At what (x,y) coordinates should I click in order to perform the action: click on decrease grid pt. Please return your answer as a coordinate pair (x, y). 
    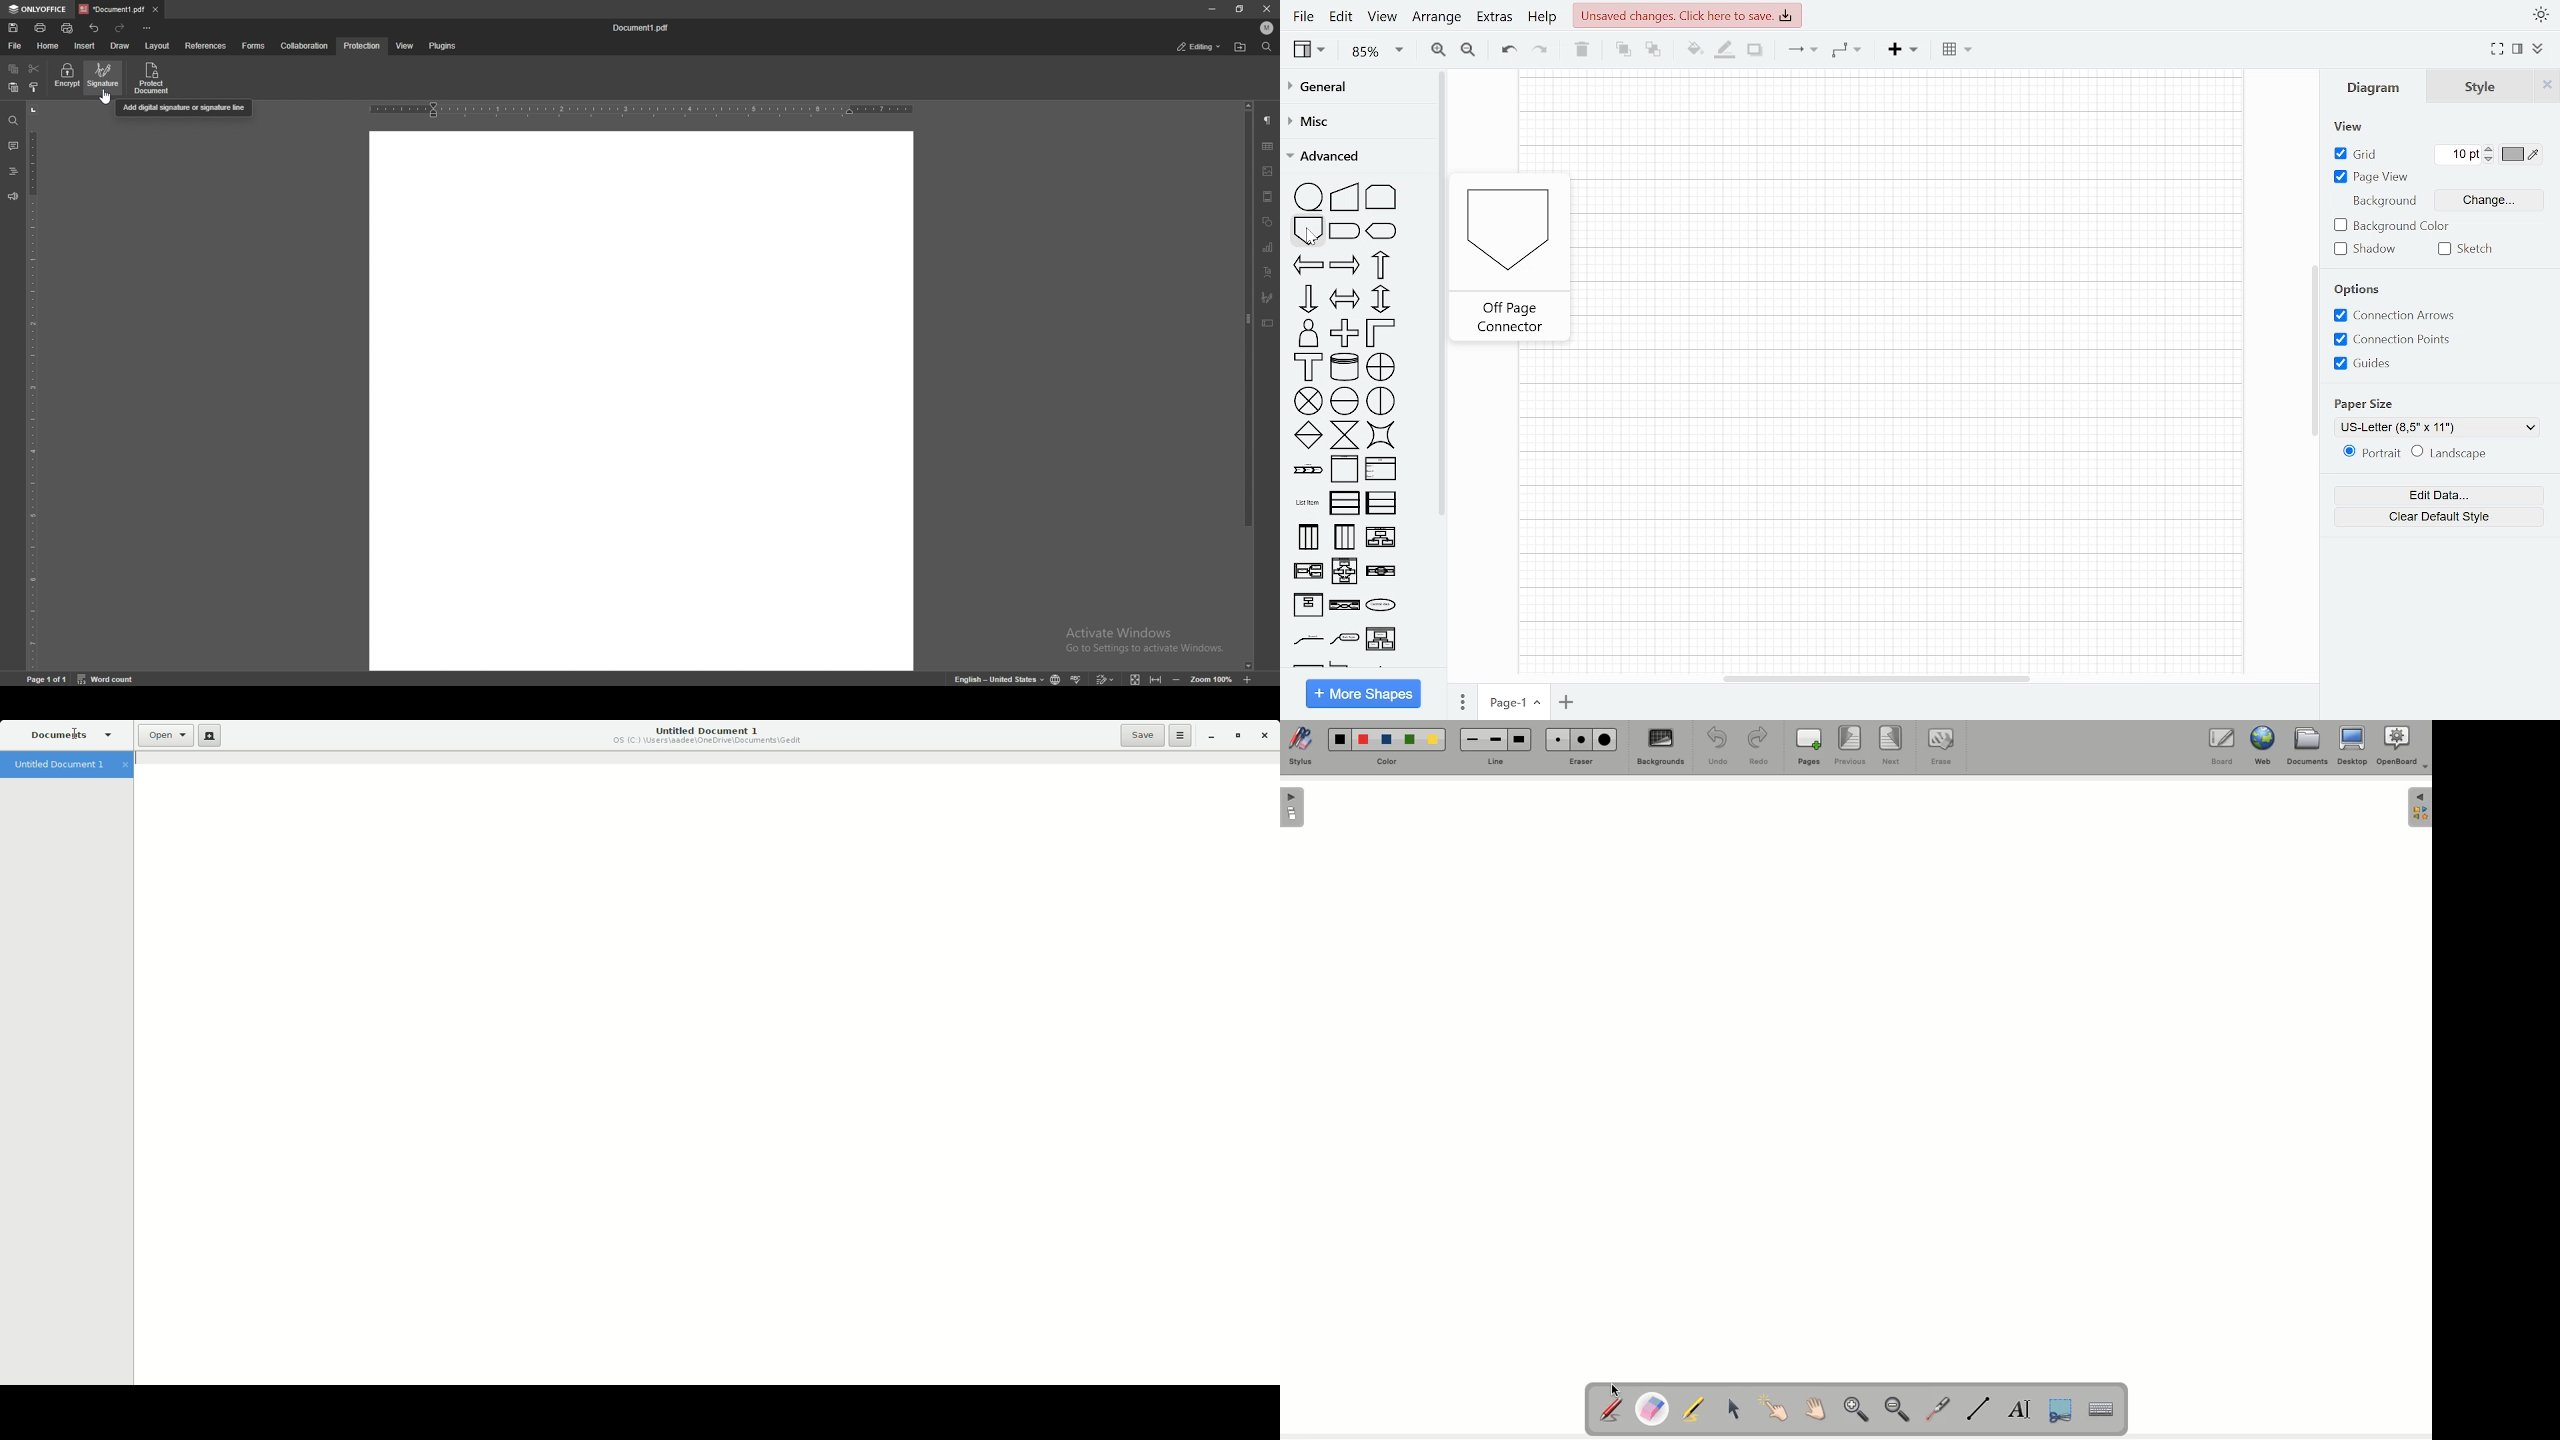
    Looking at the image, I should click on (2491, 159).